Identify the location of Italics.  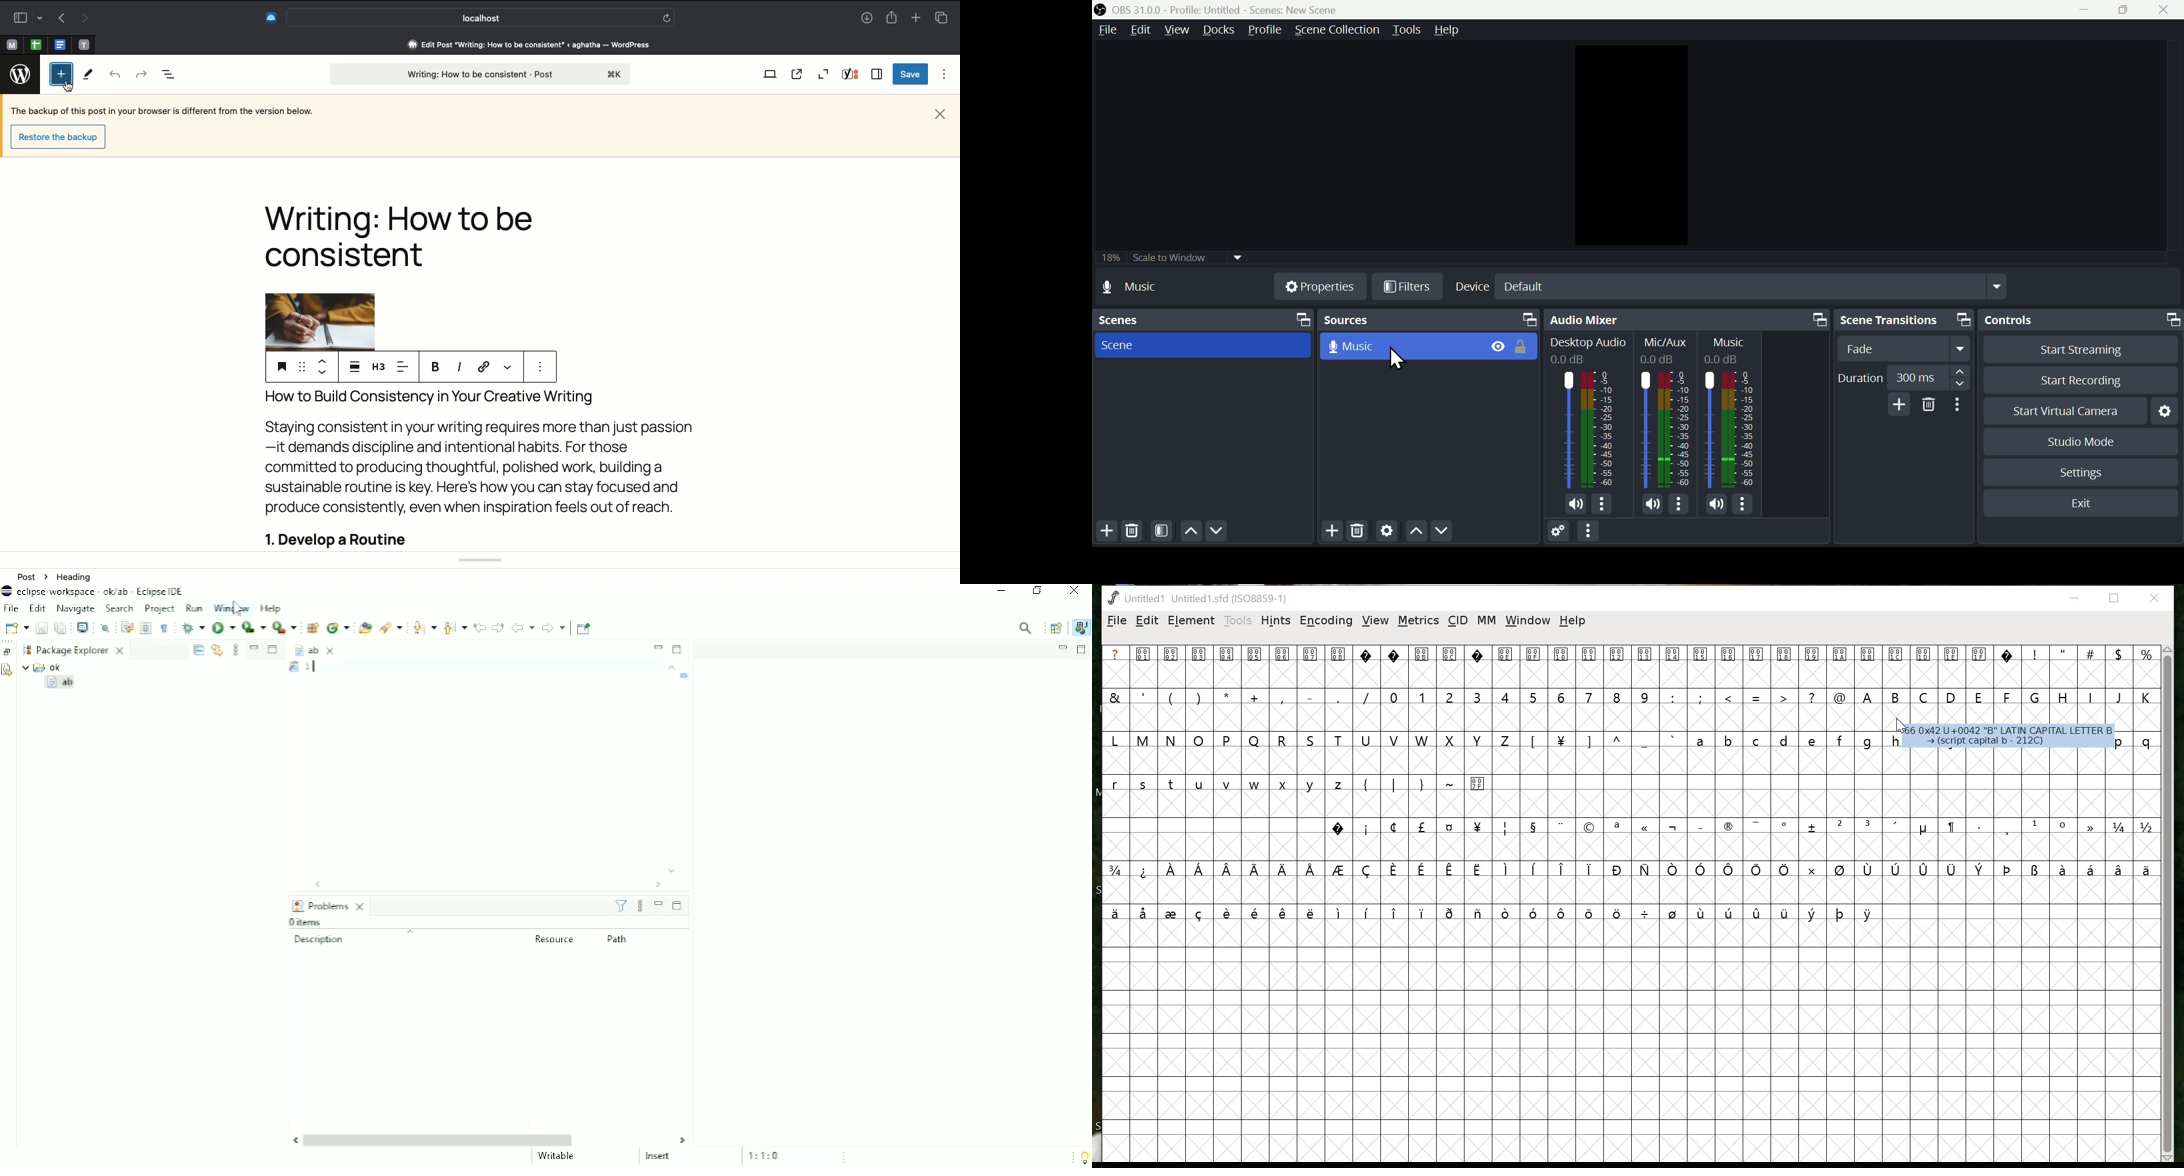
(461, 366).